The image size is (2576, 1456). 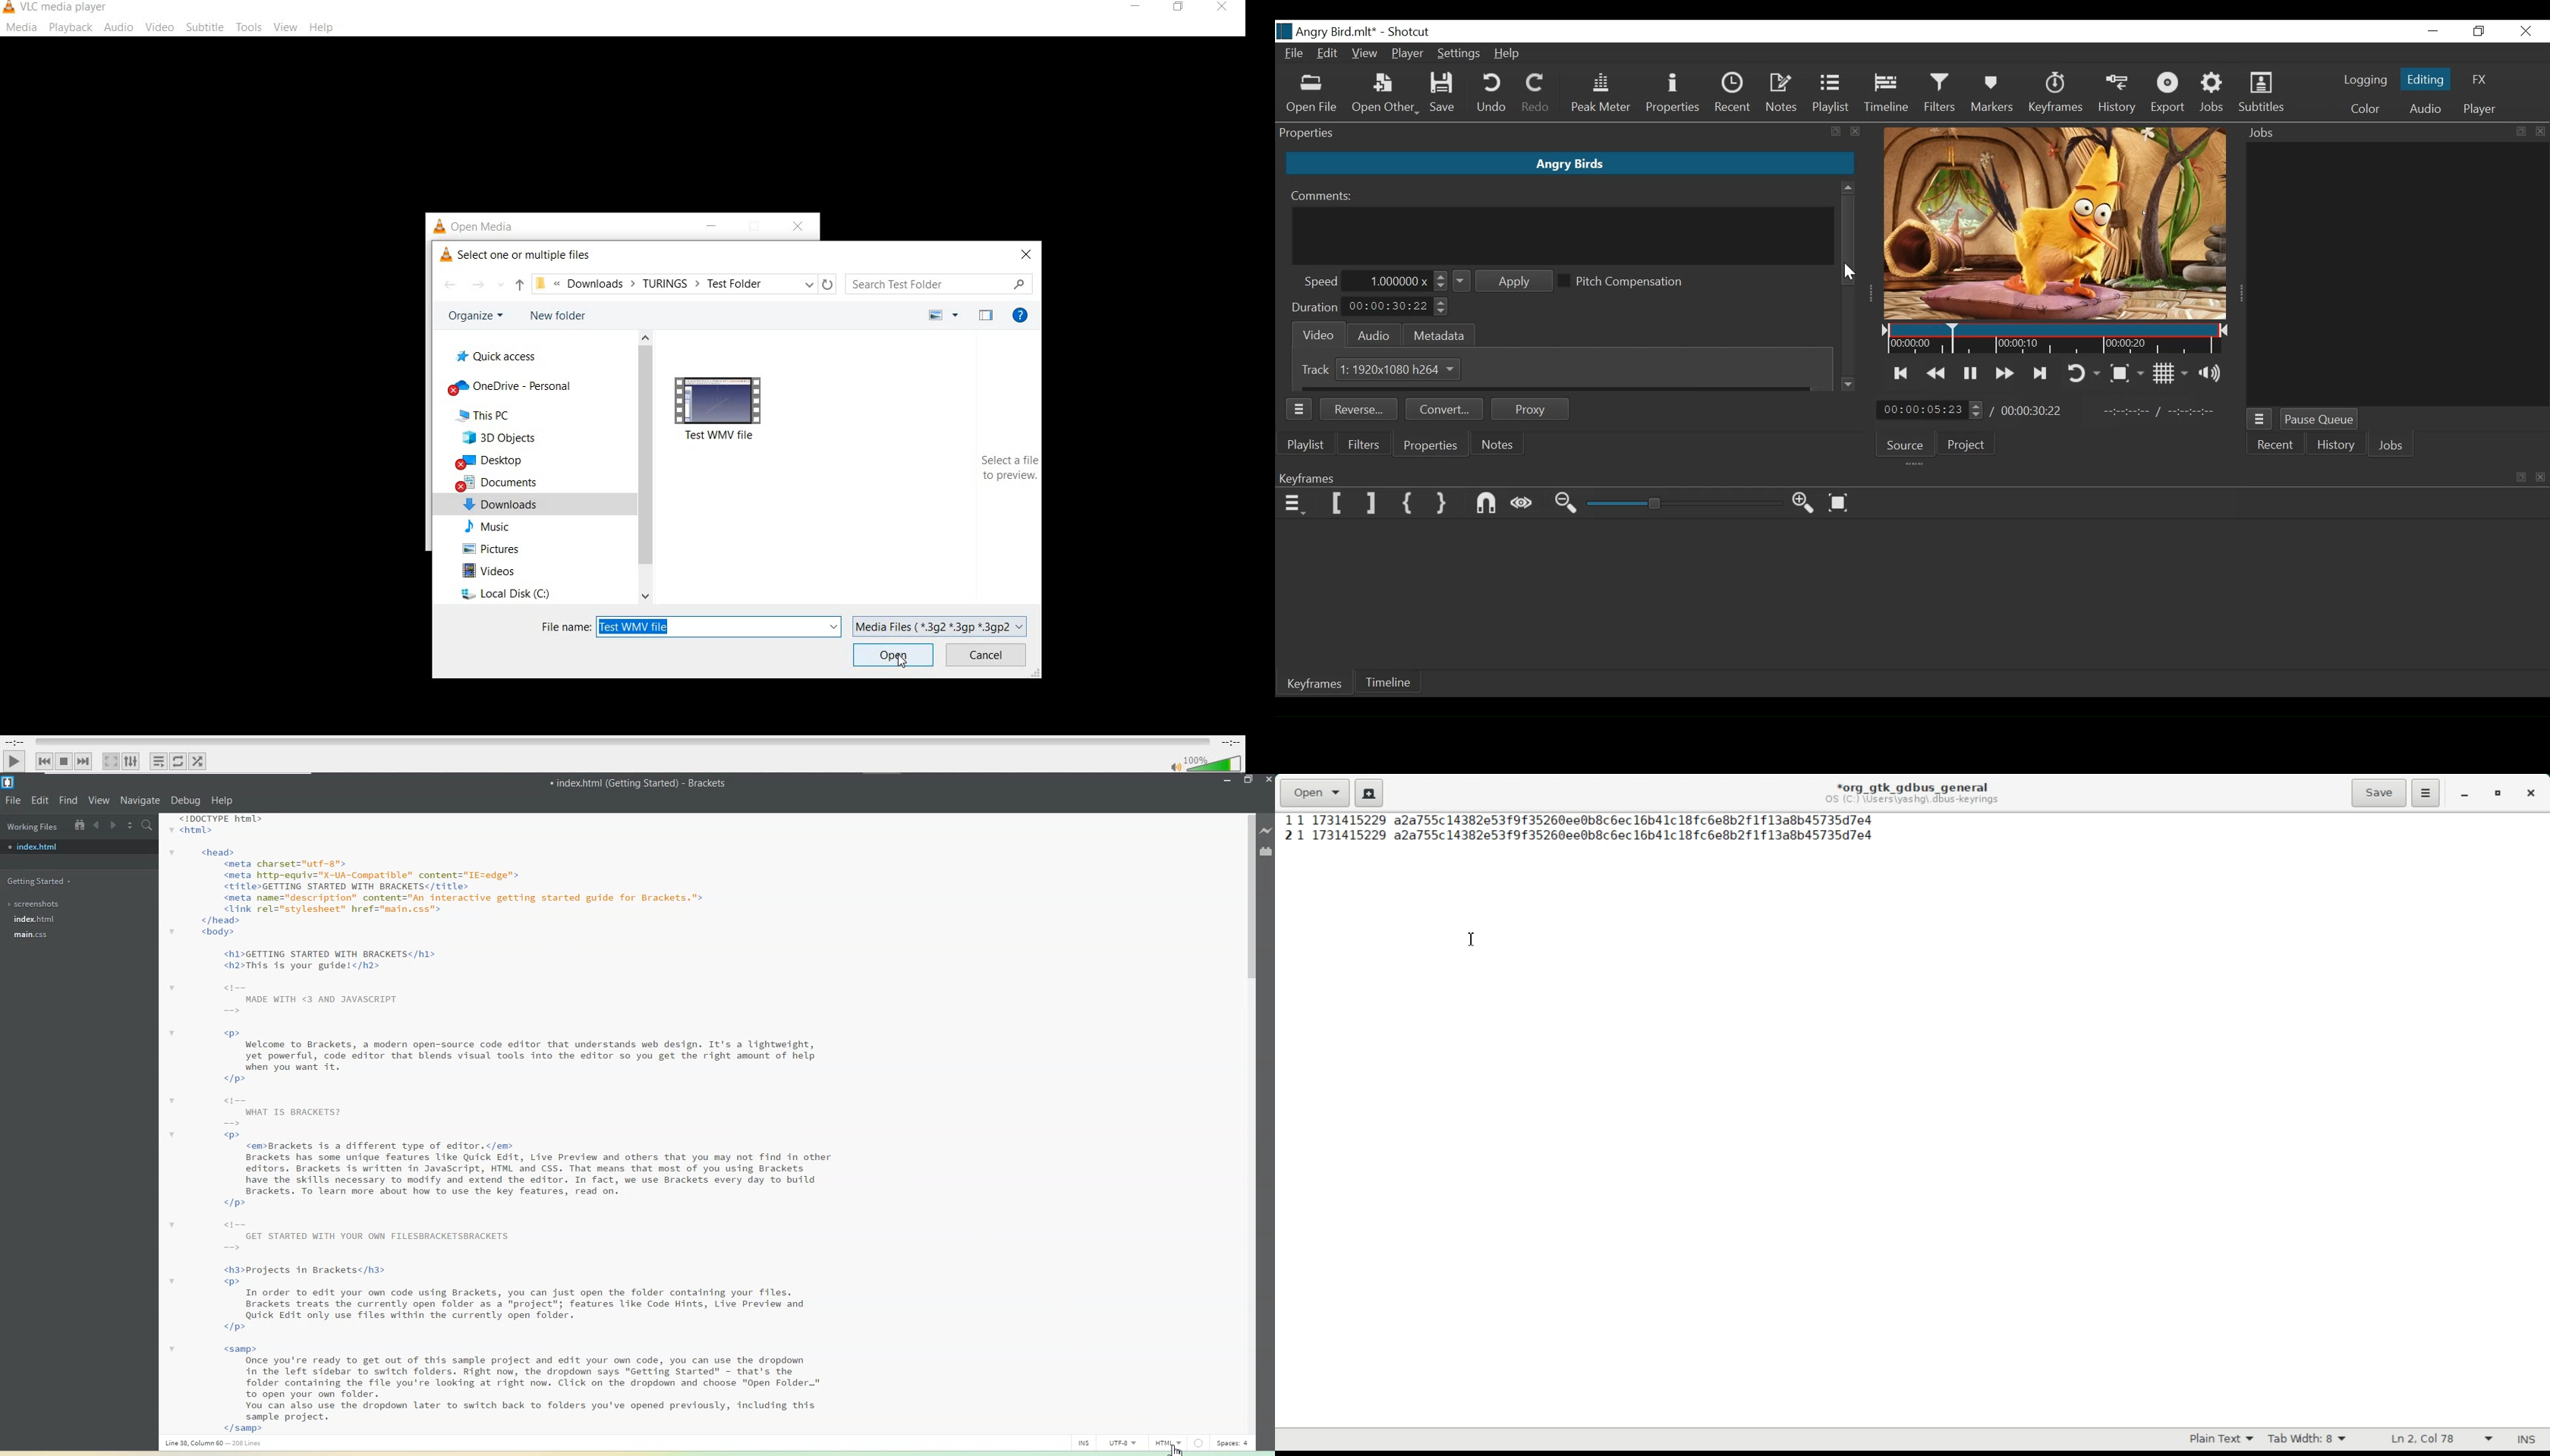 I want to click on forward, so click(x=475, y=284).